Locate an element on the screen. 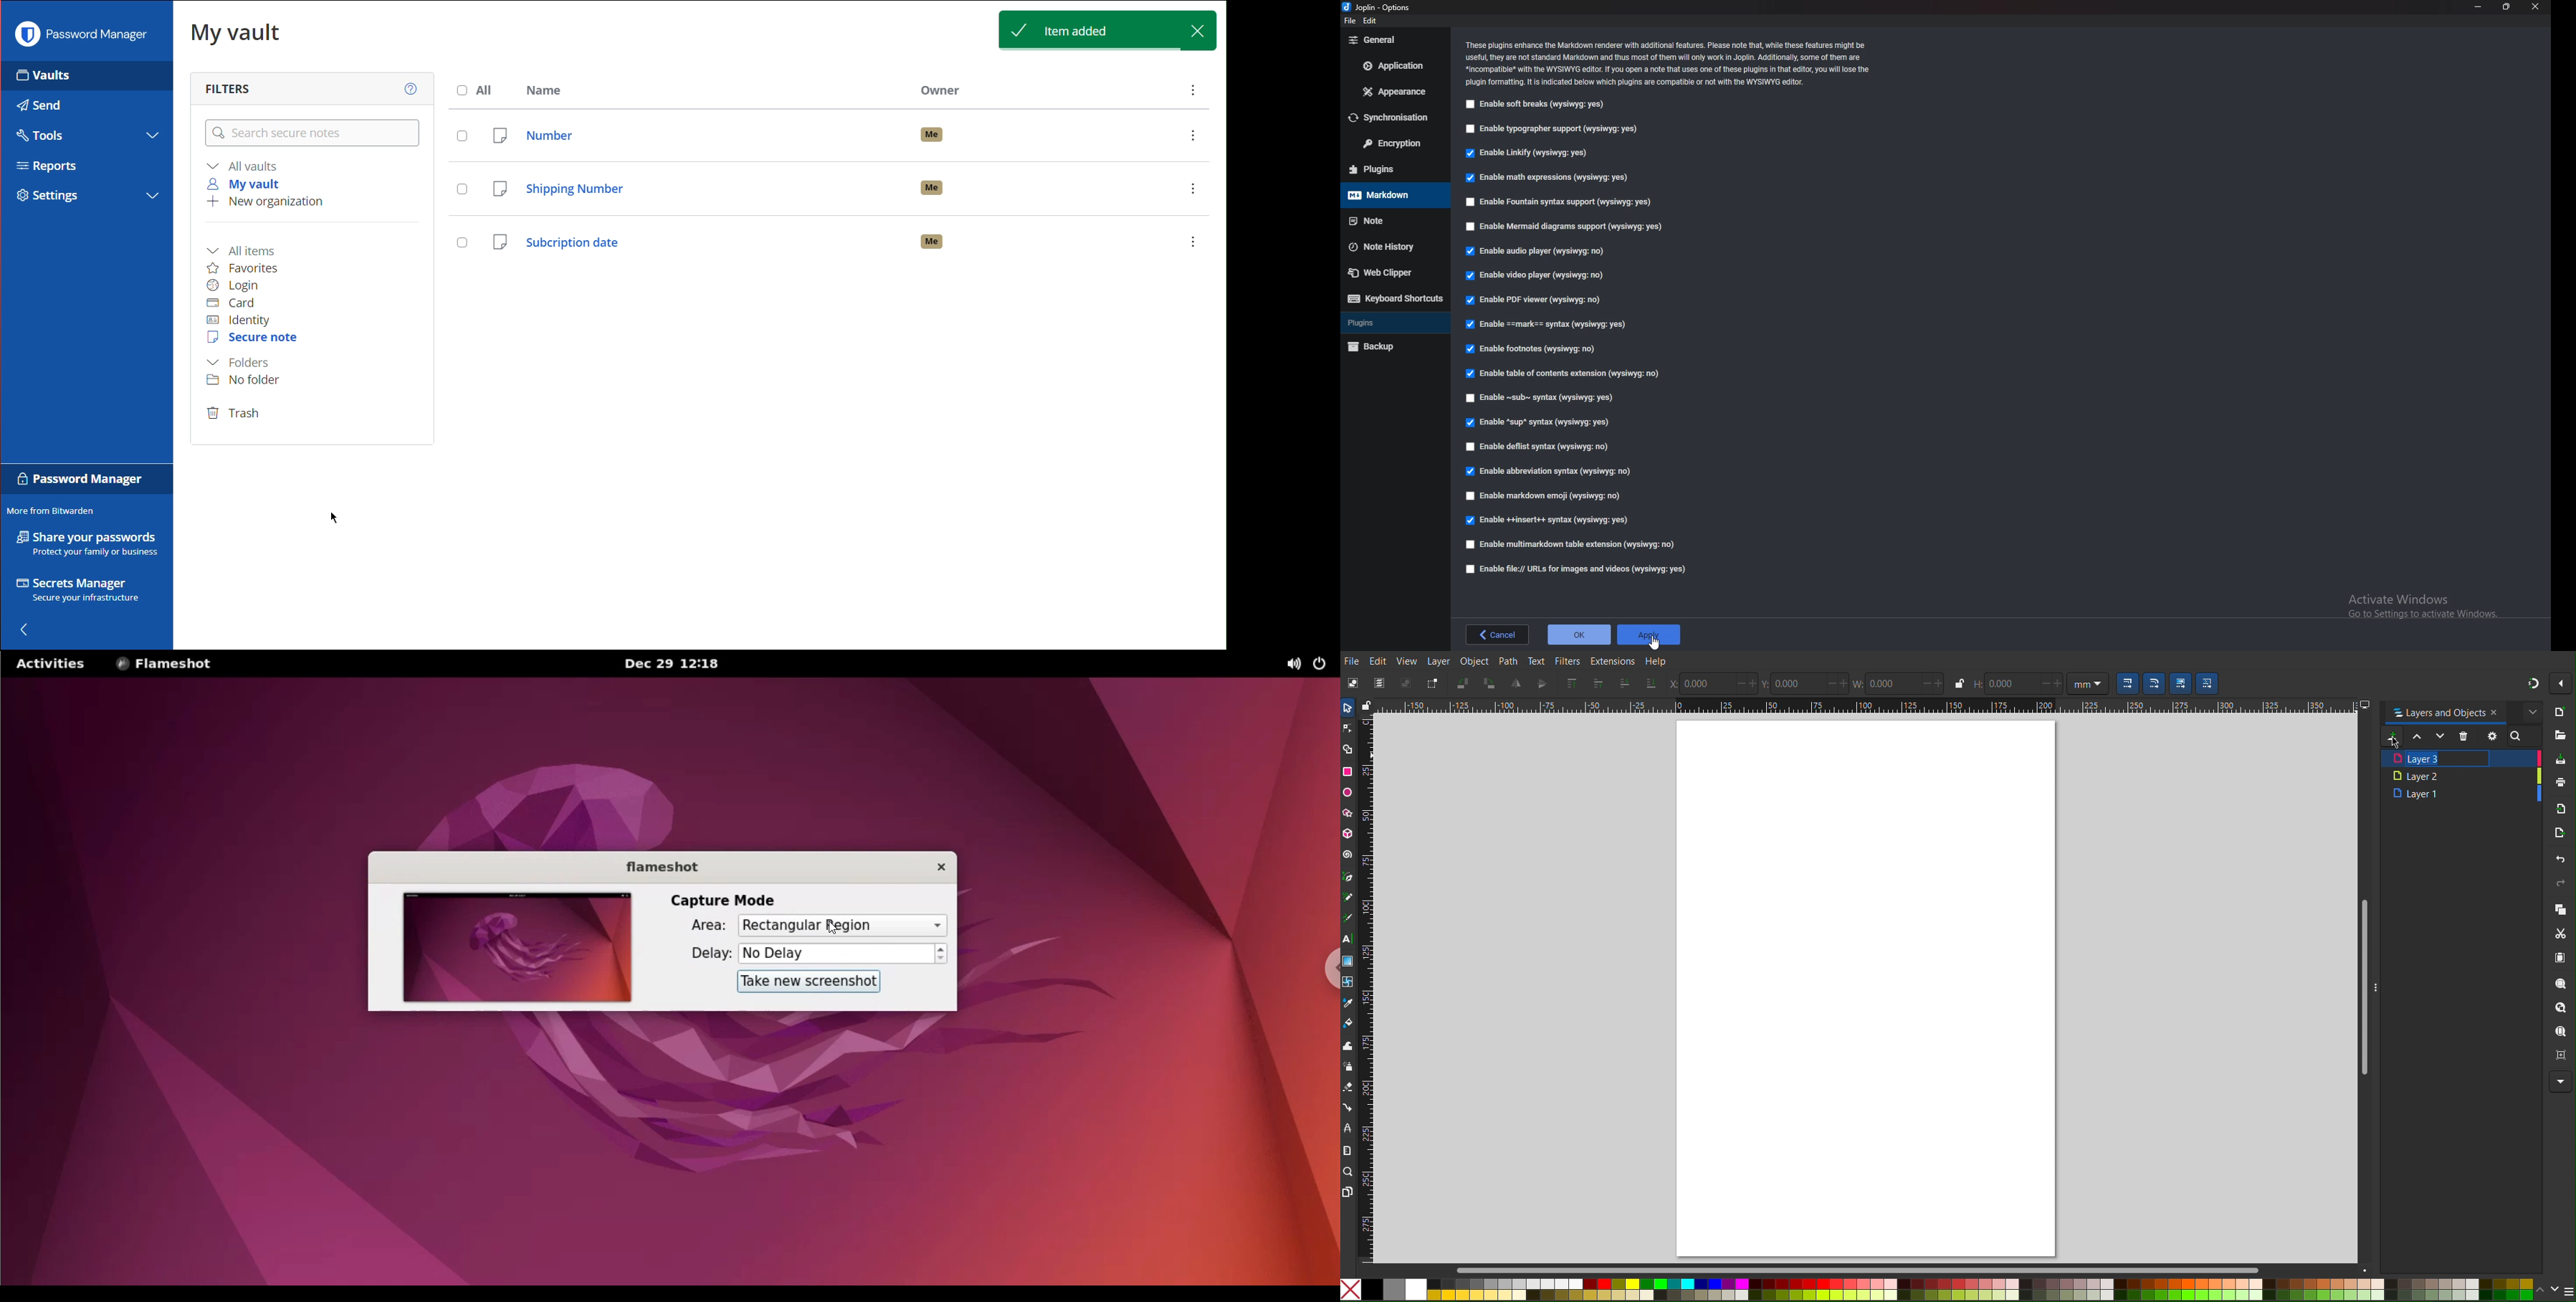 This screenshot has width=2576, height=1316. Enable audio player is located at coordinates (1537, 250).